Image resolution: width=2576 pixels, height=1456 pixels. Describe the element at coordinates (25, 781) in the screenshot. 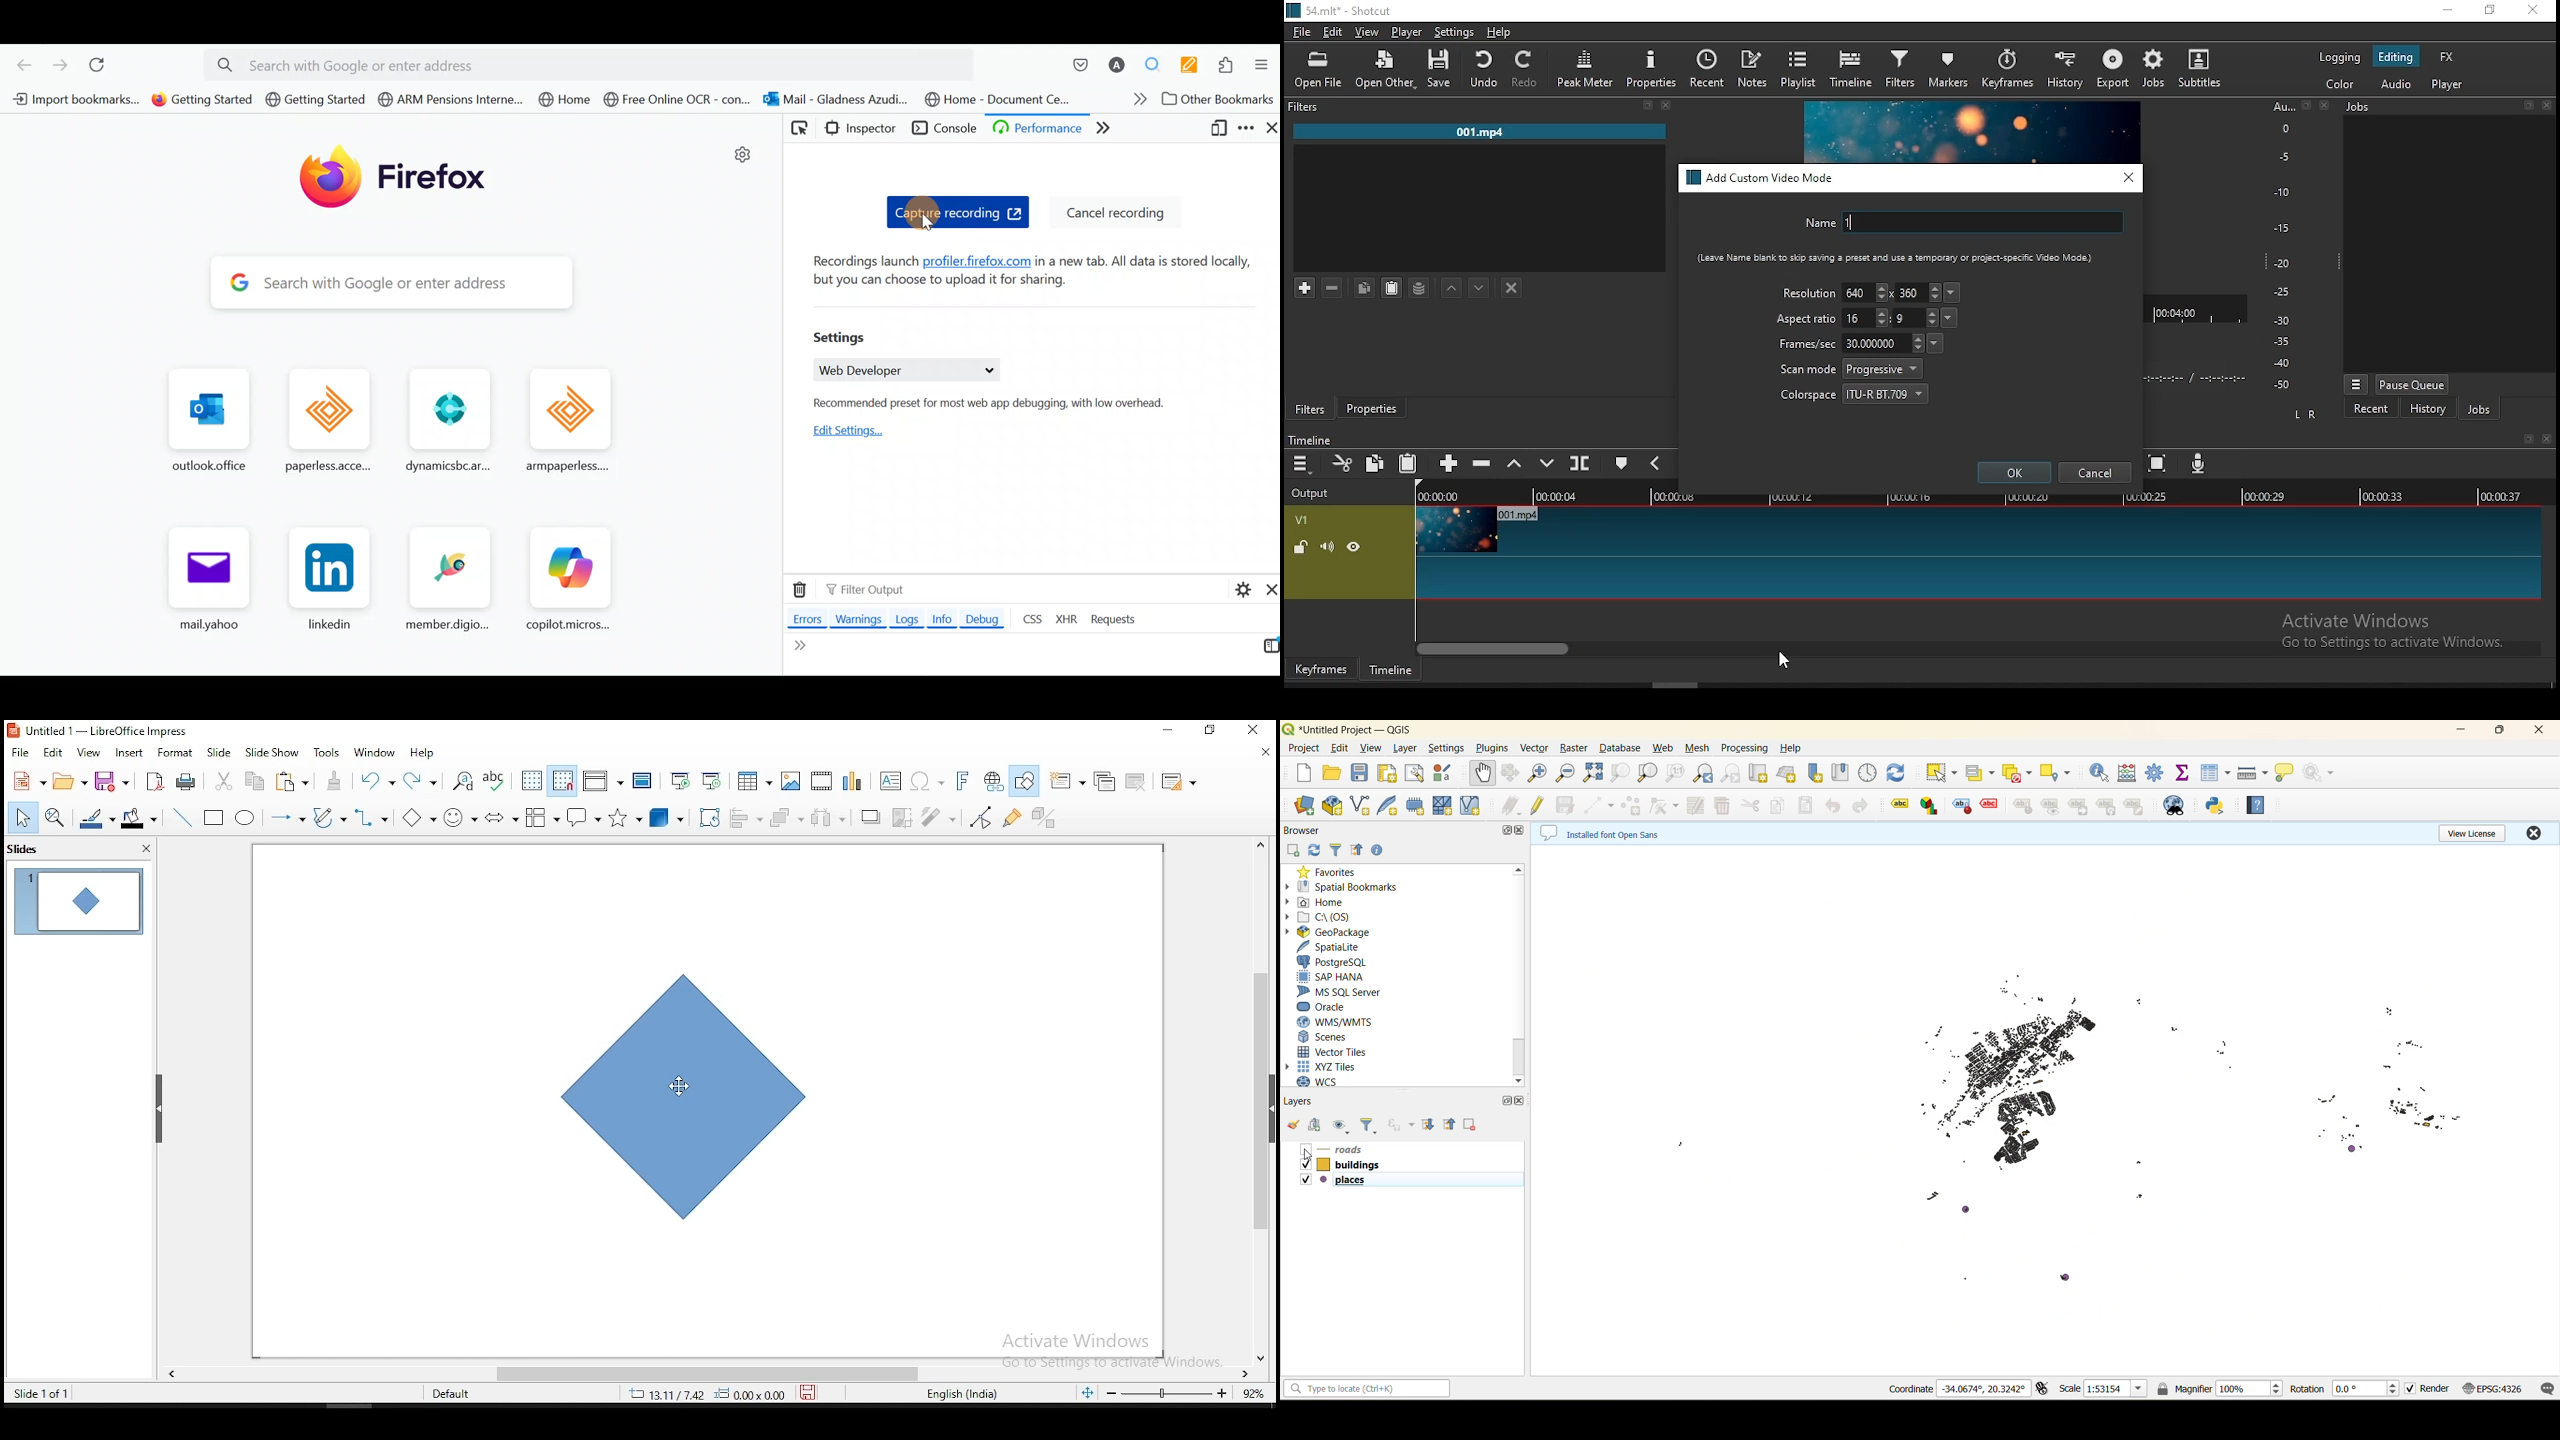

I see `new` at that location.